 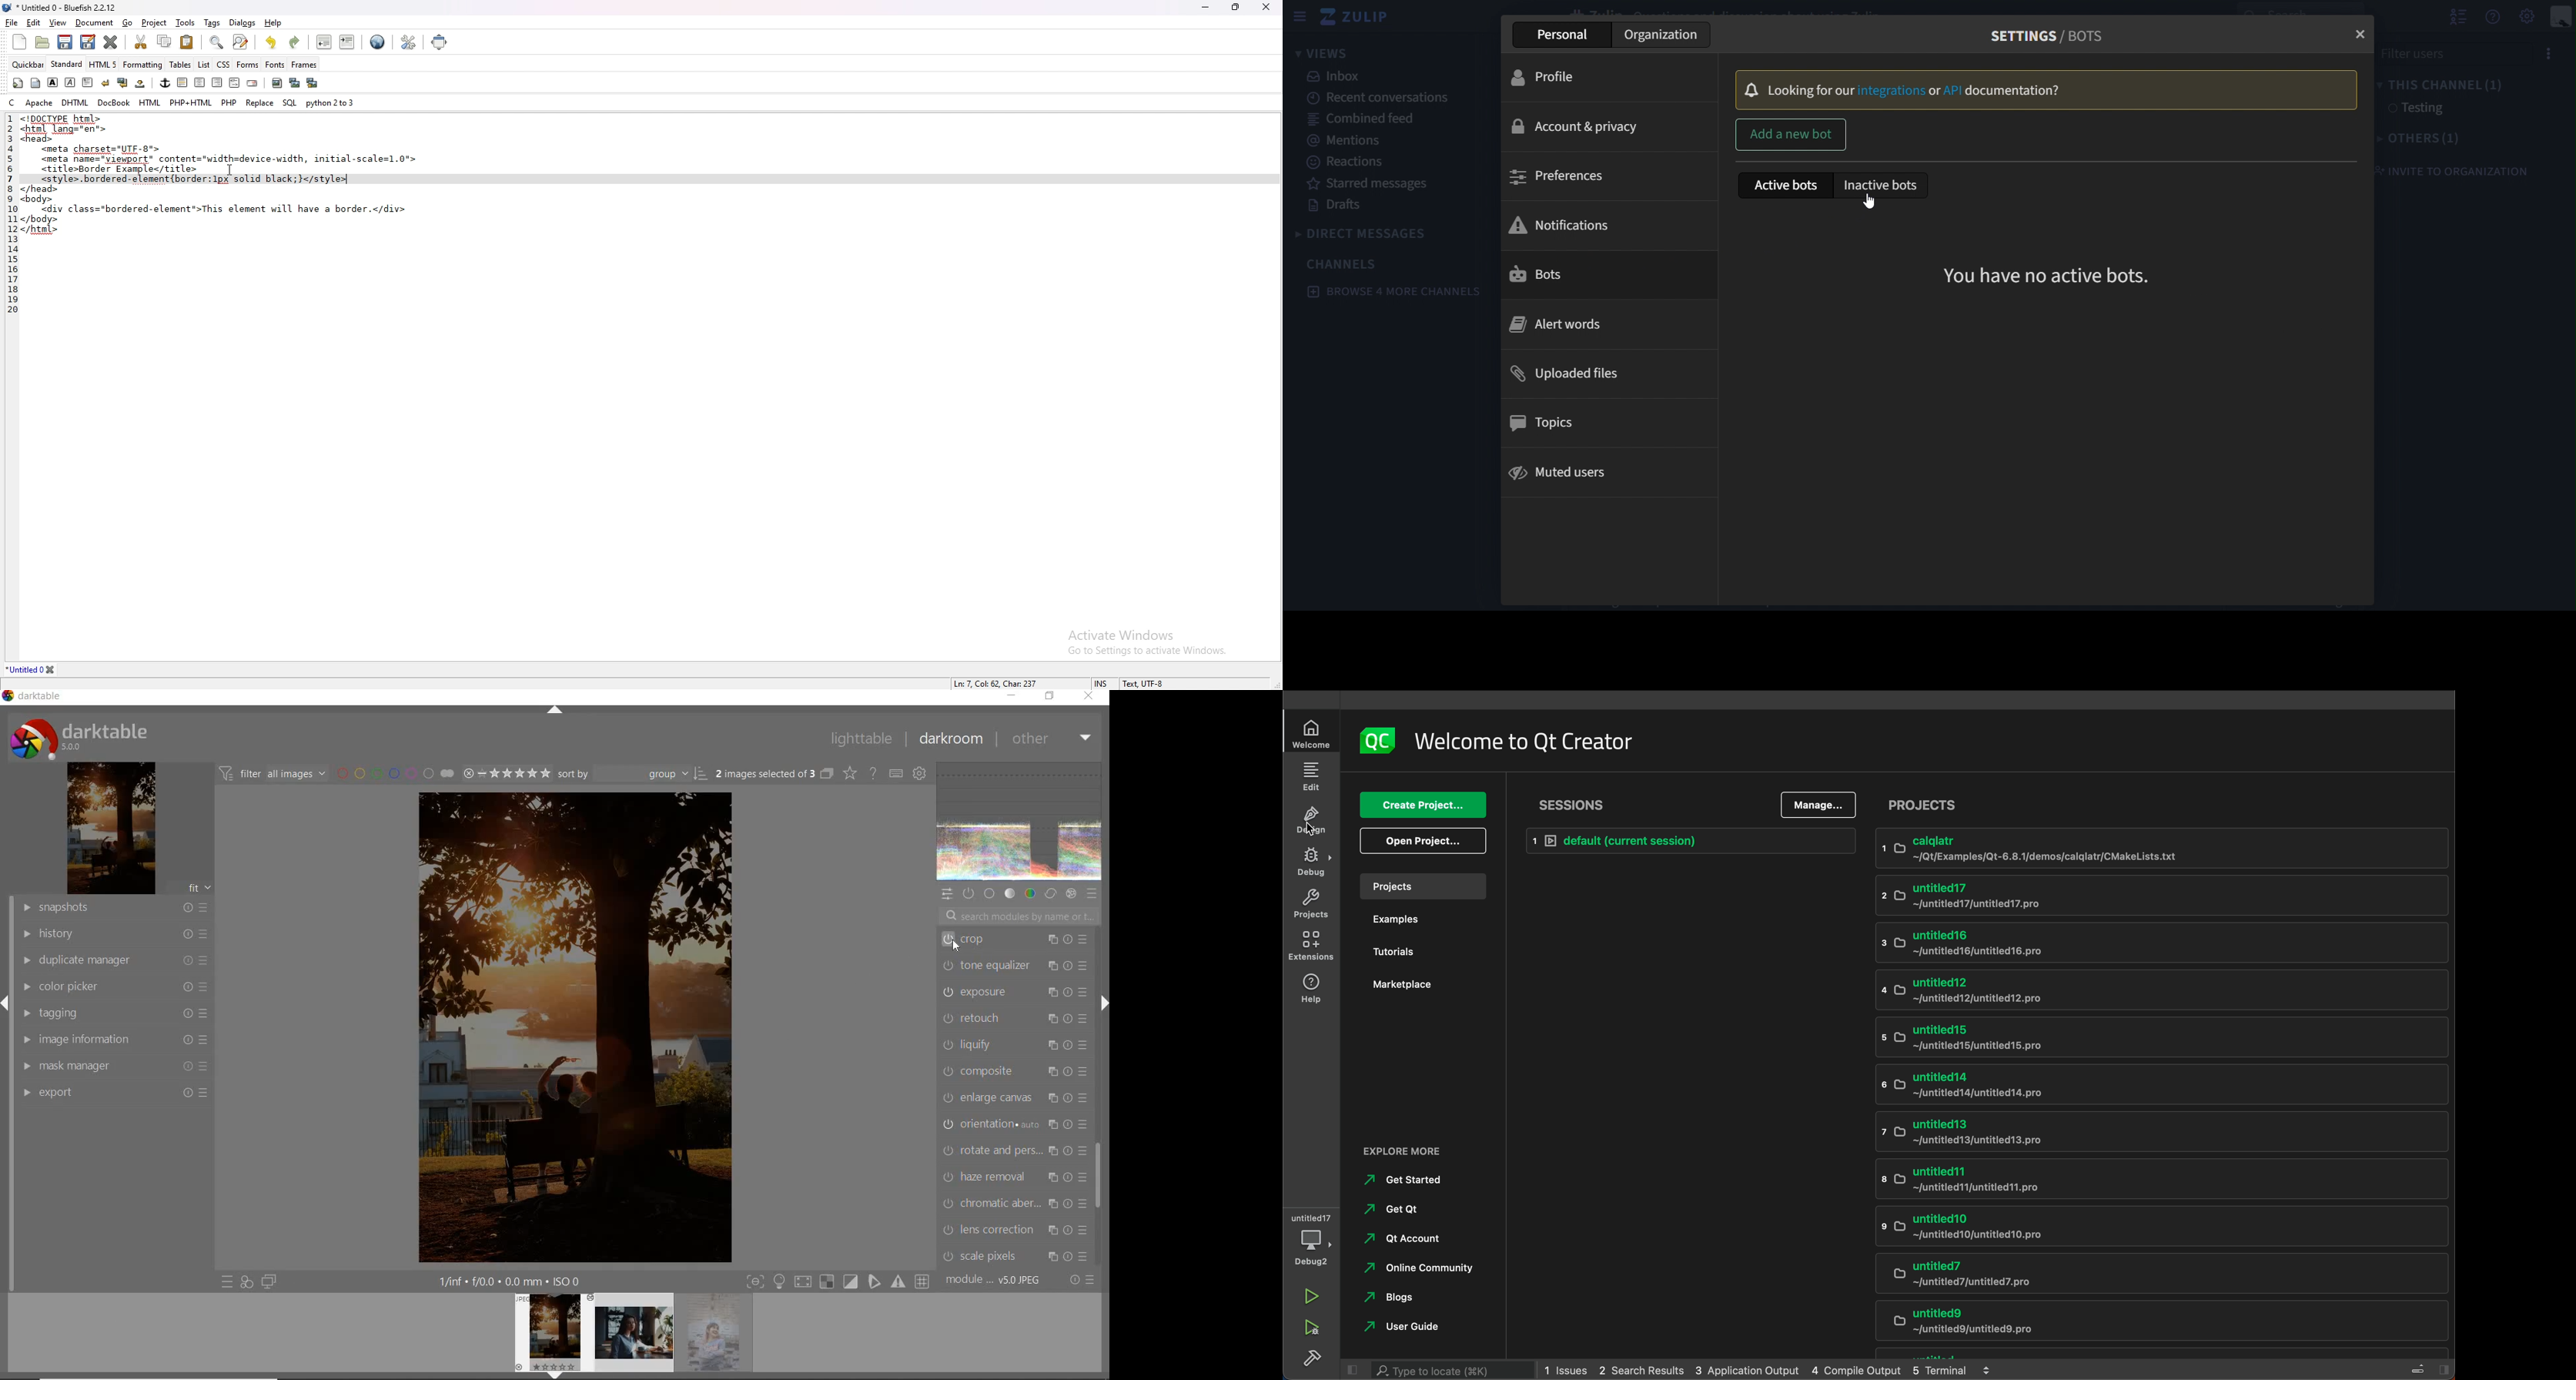 What do you see at coordinates (1882, 186) in the screenshot?
I see `inactive bots` at bounding box center [1882, 186].